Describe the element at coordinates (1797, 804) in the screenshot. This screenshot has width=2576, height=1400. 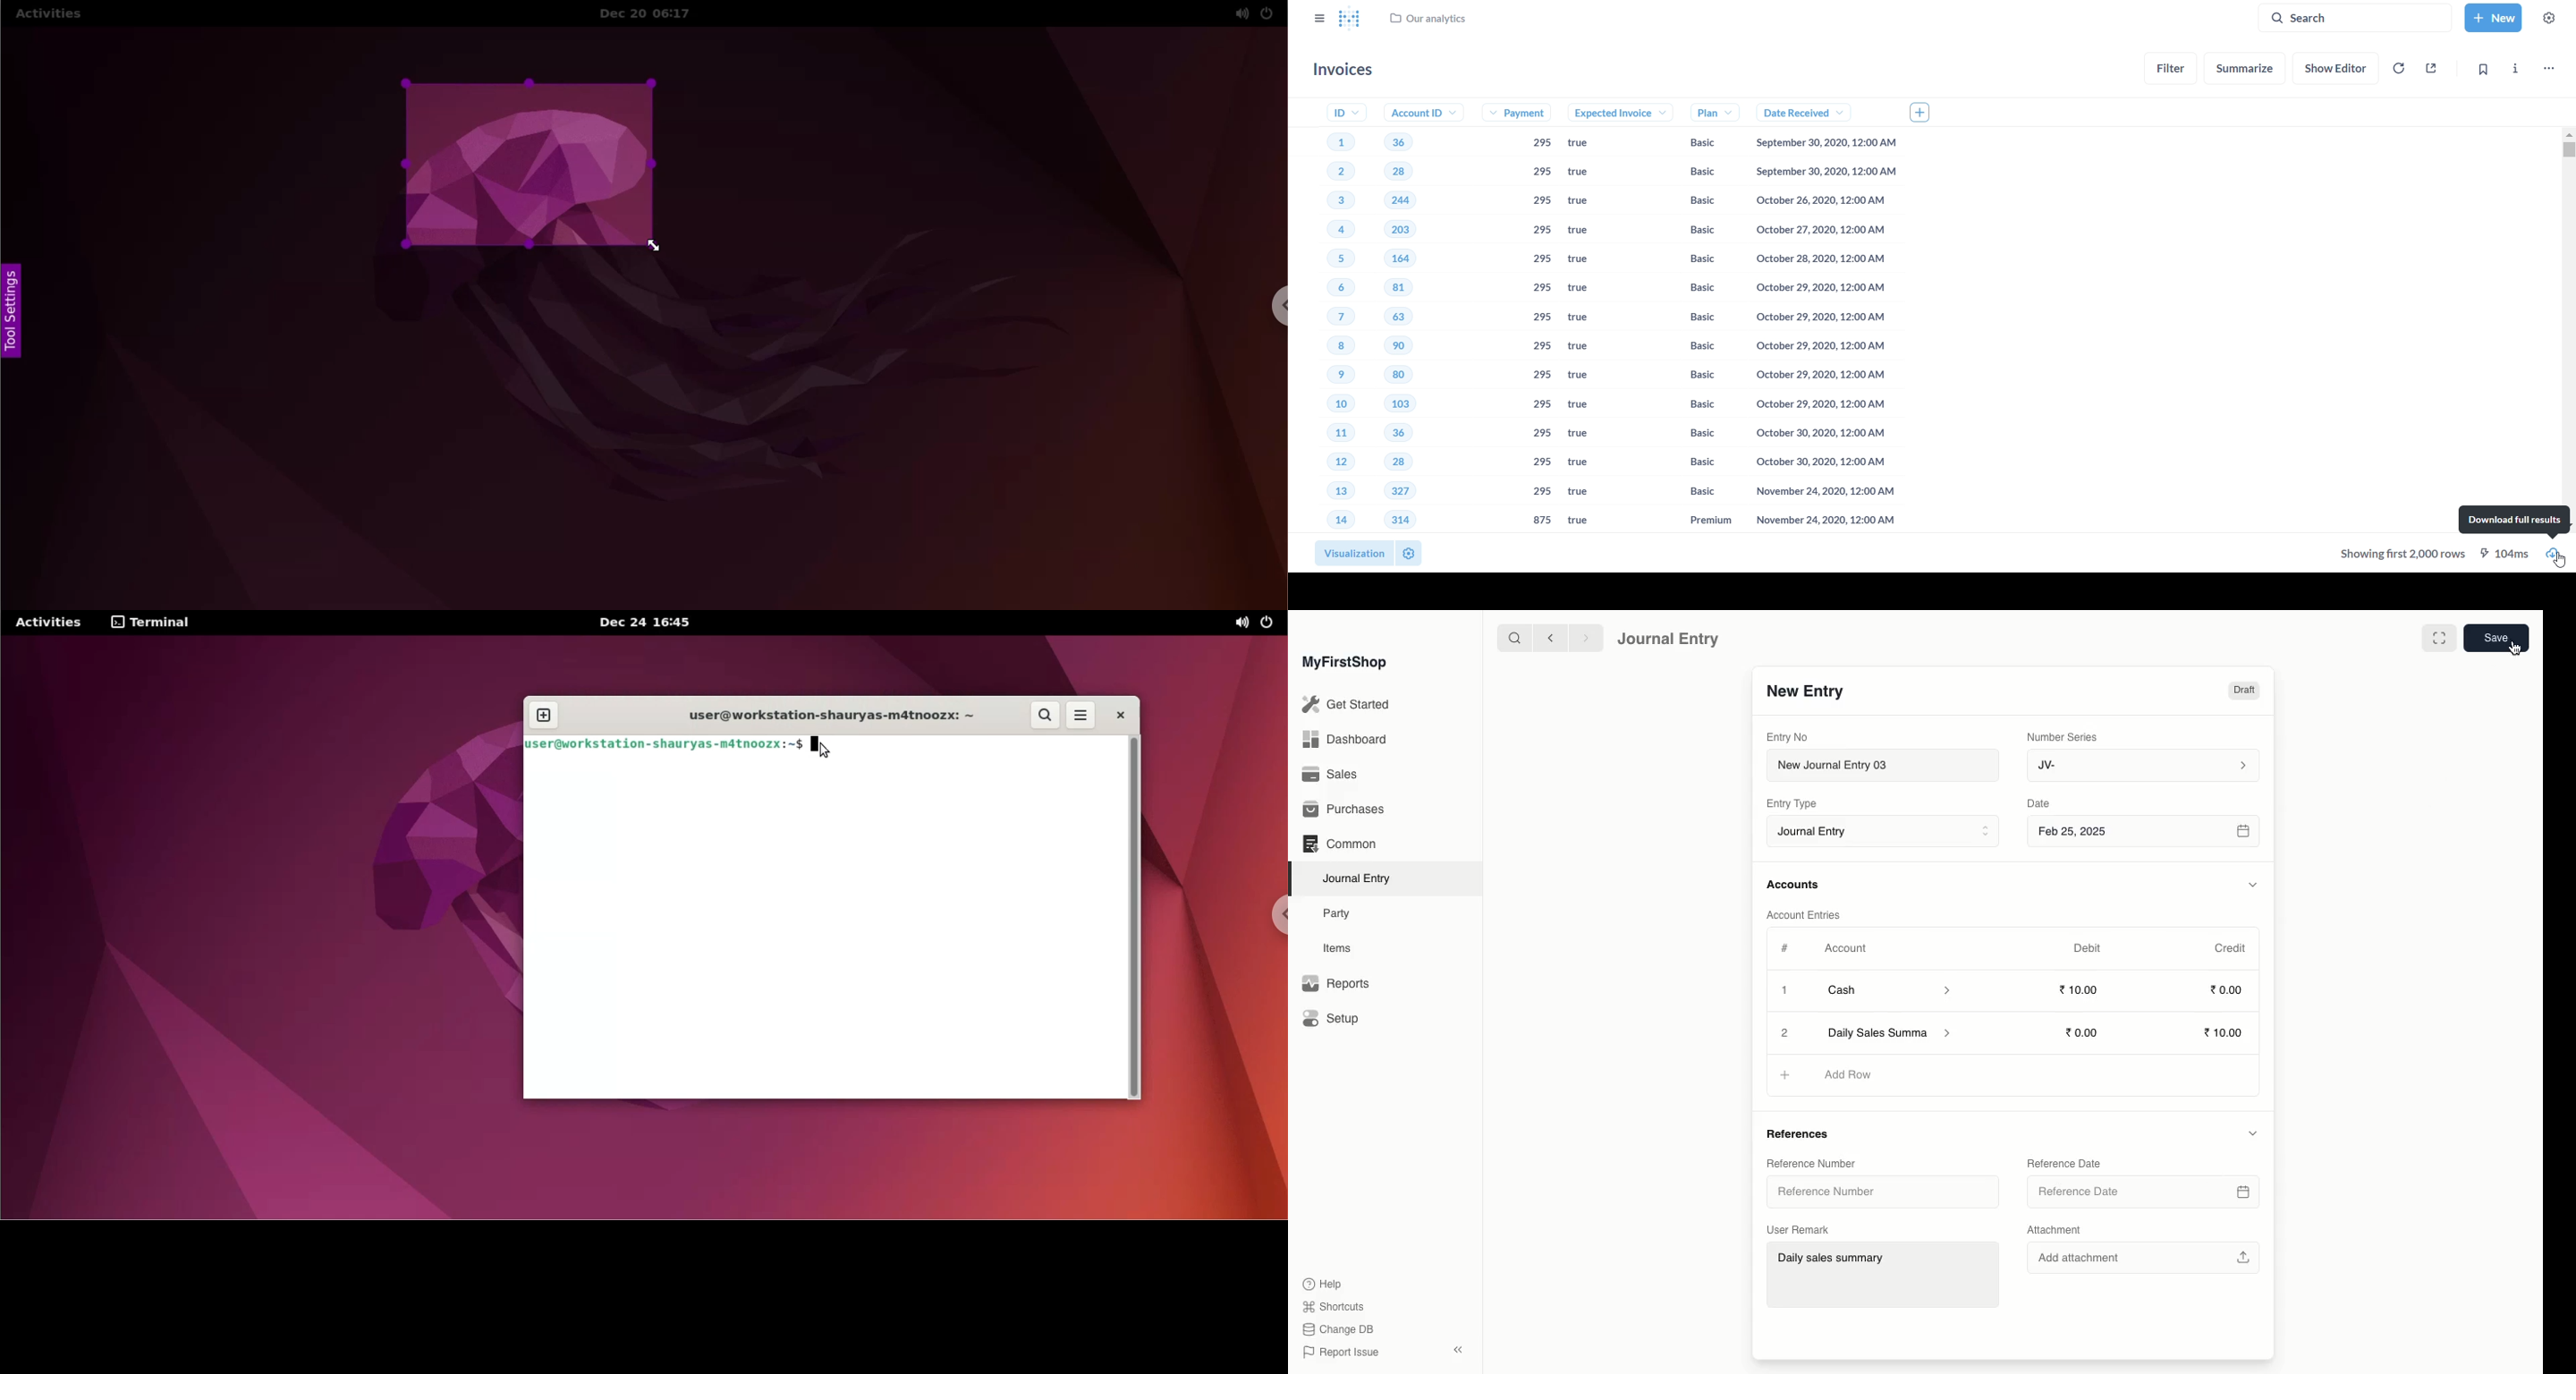
I see `Entry Type` at that location.